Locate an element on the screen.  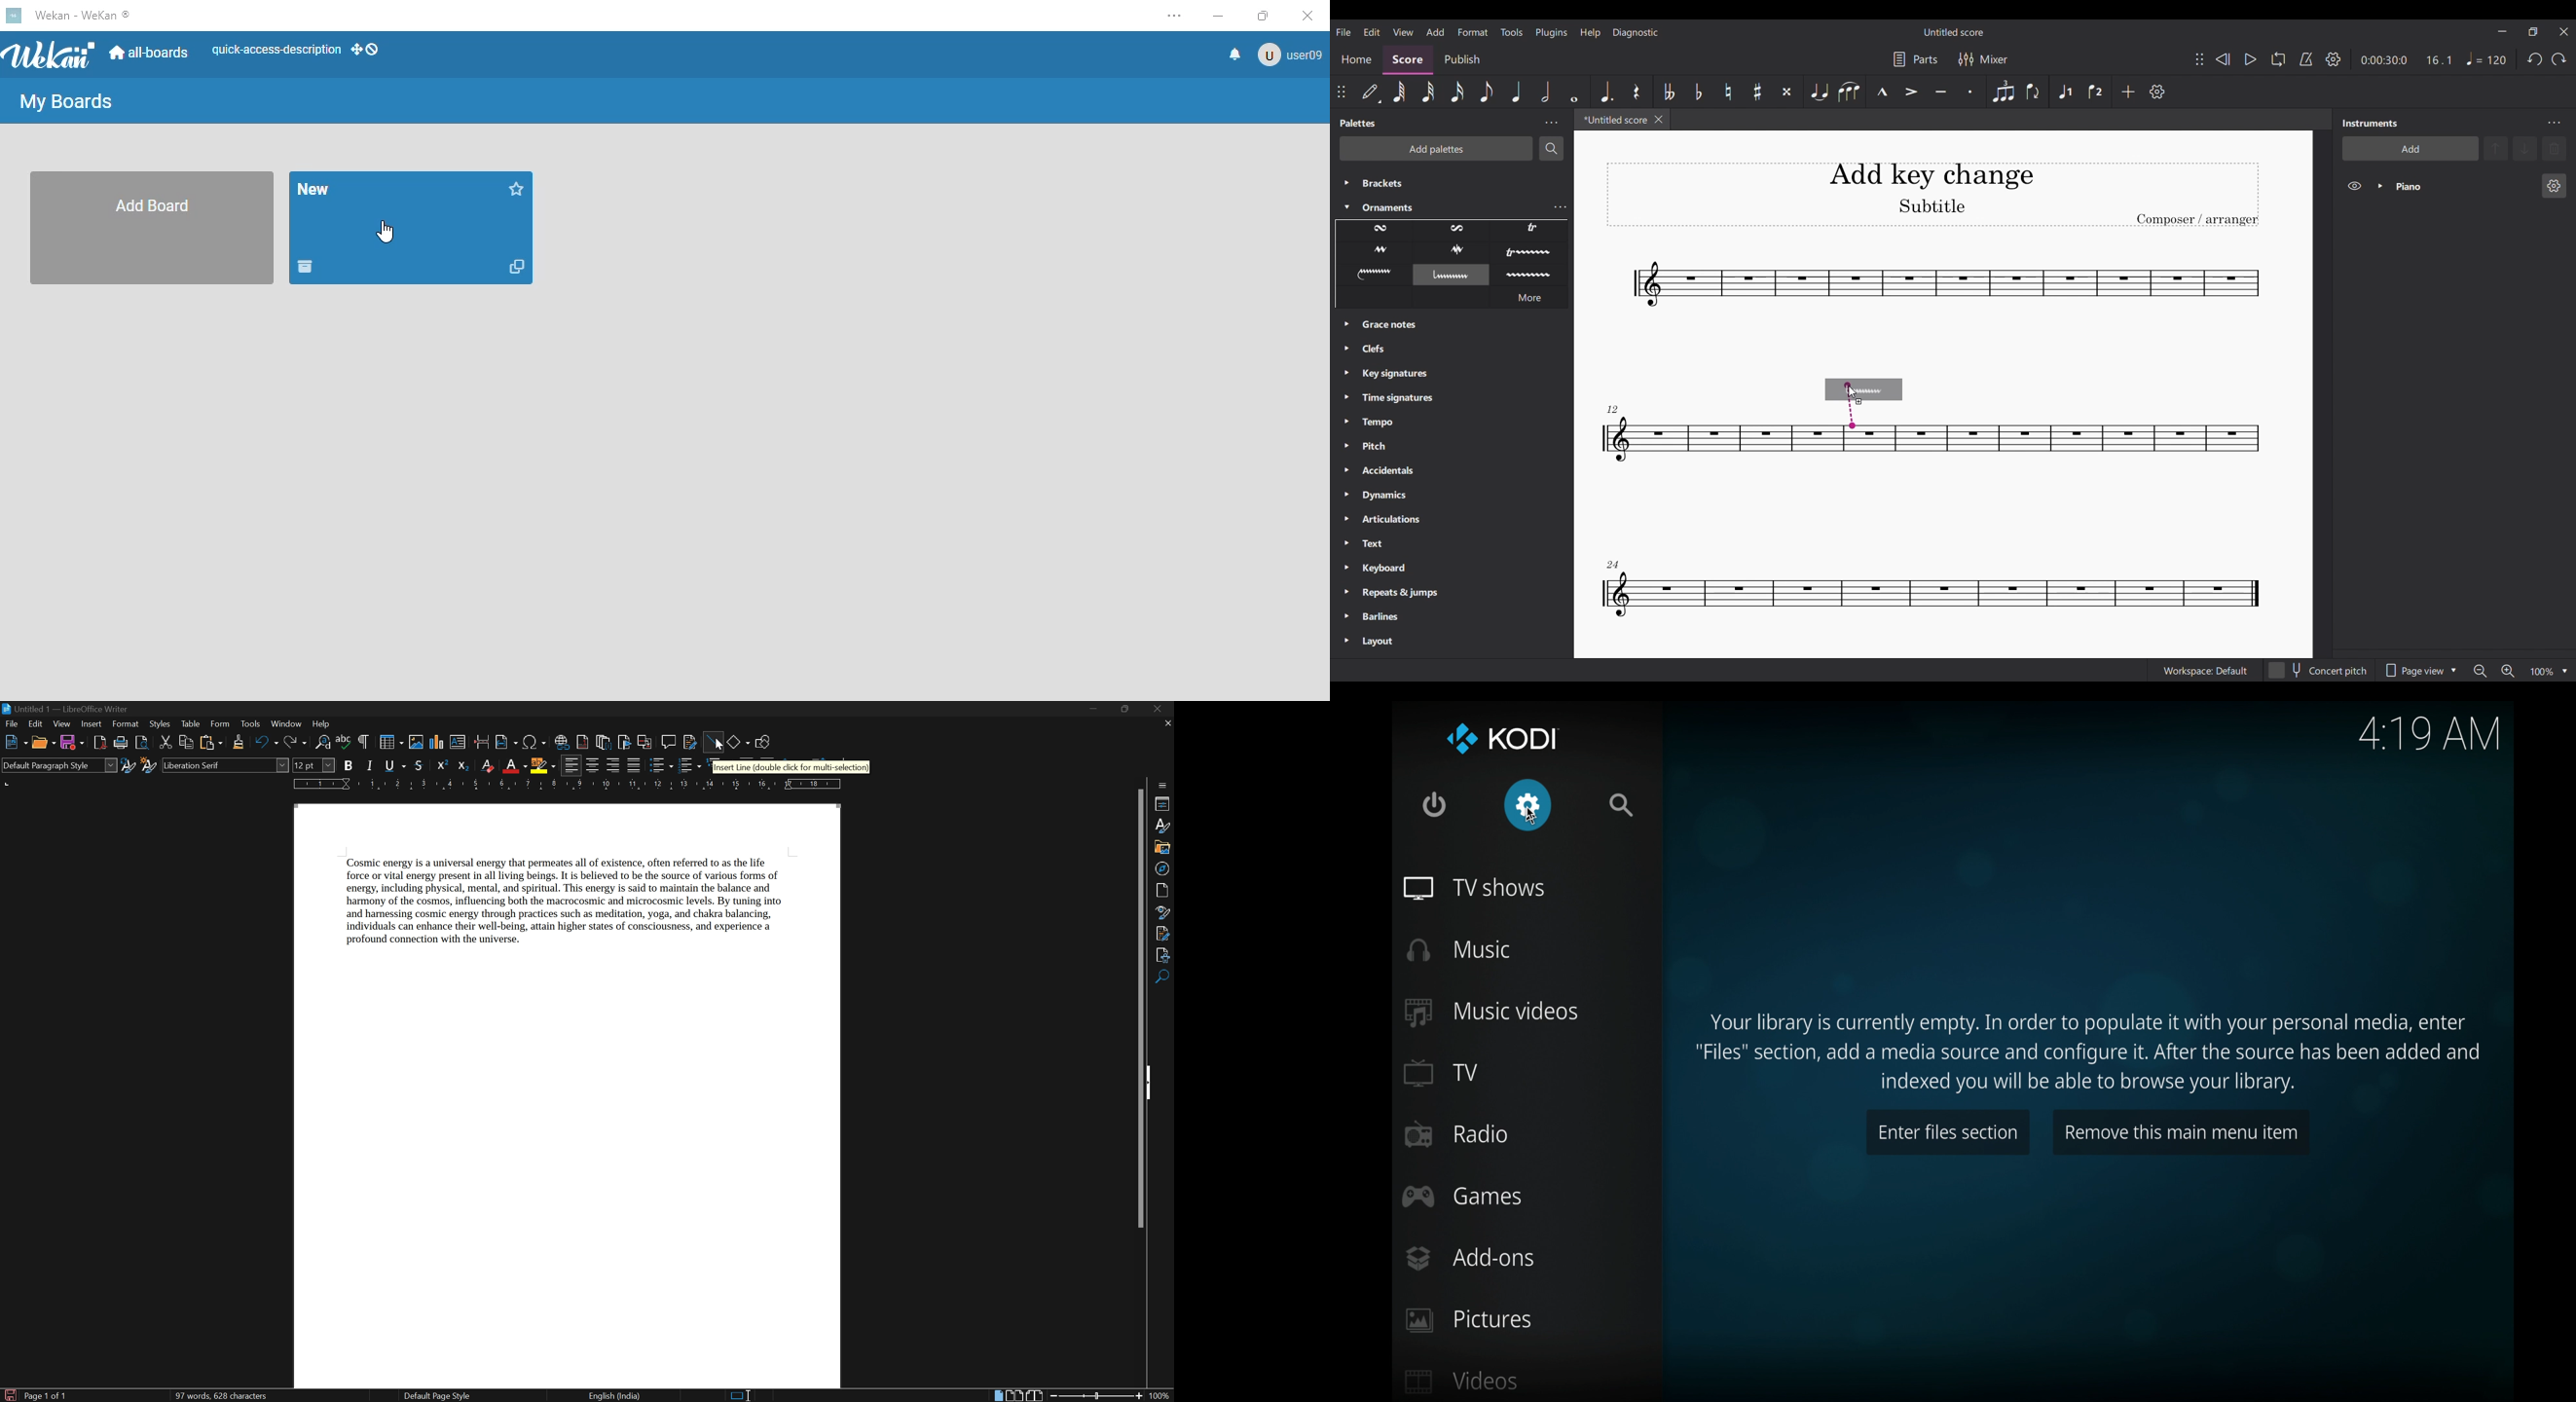
Augmentation dot is located at coordinates (1606, 92).